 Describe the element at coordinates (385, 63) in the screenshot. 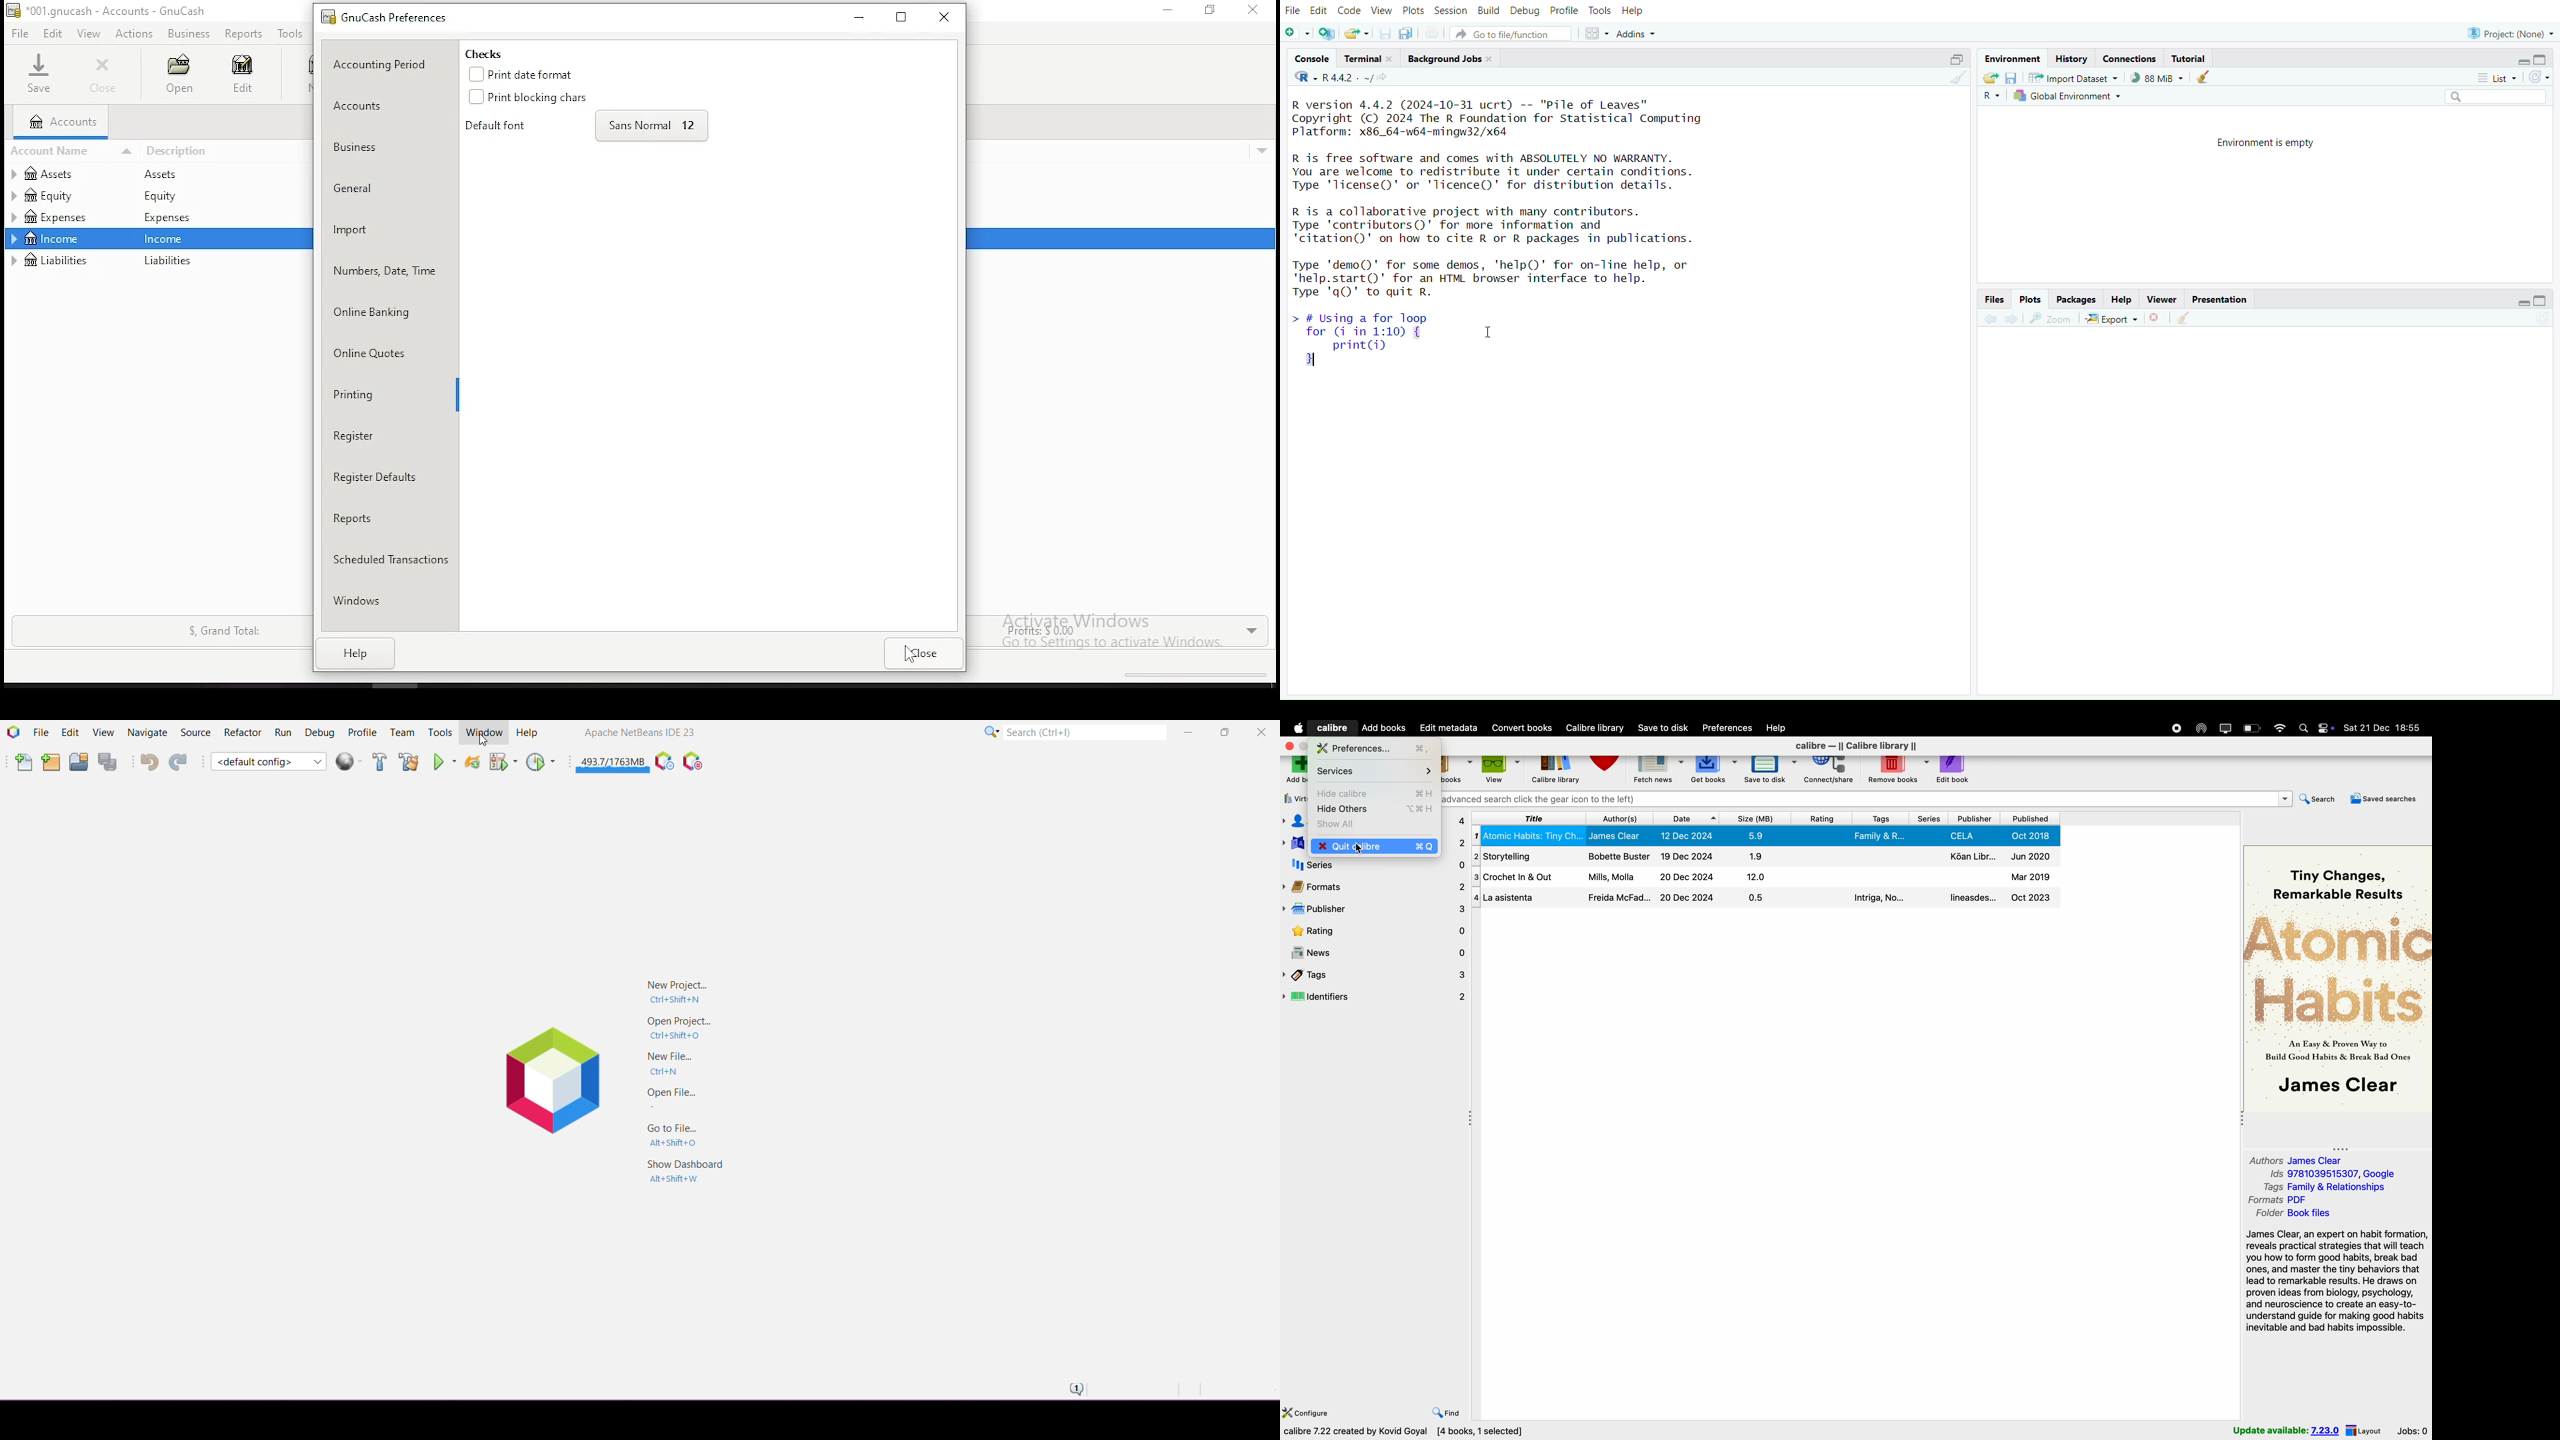

I see `accounting period` at that location.